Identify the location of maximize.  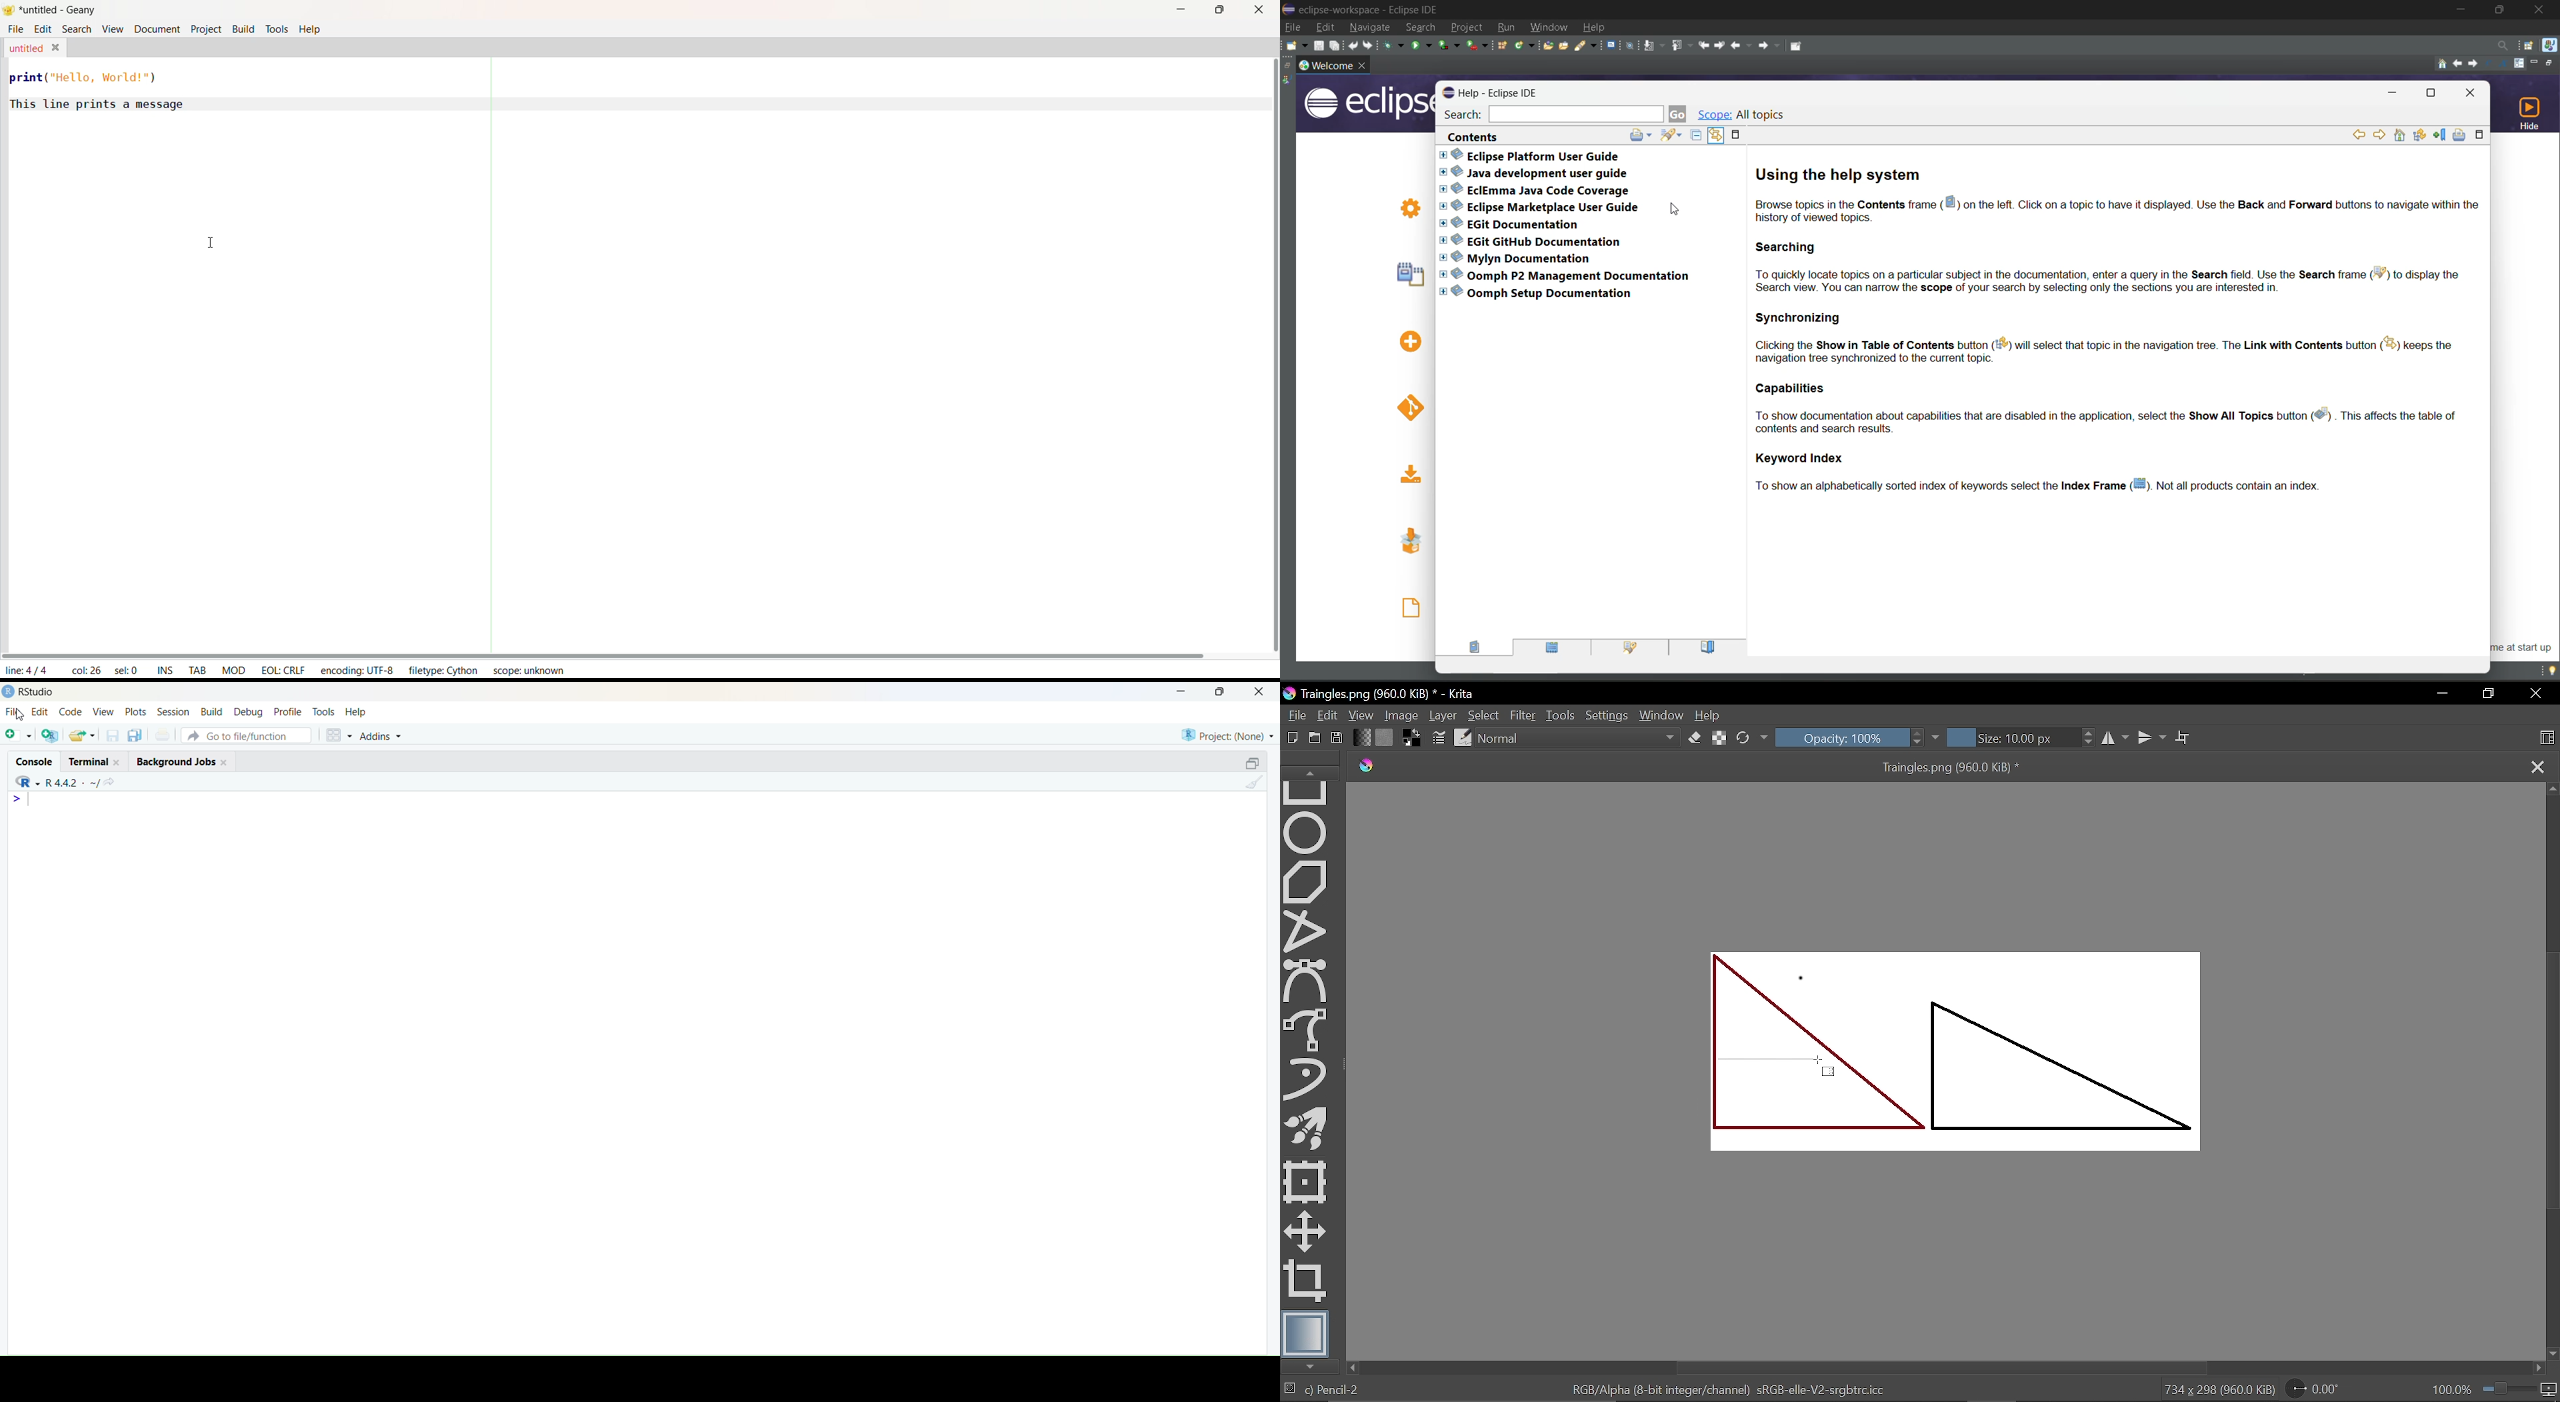
(2502, 12).